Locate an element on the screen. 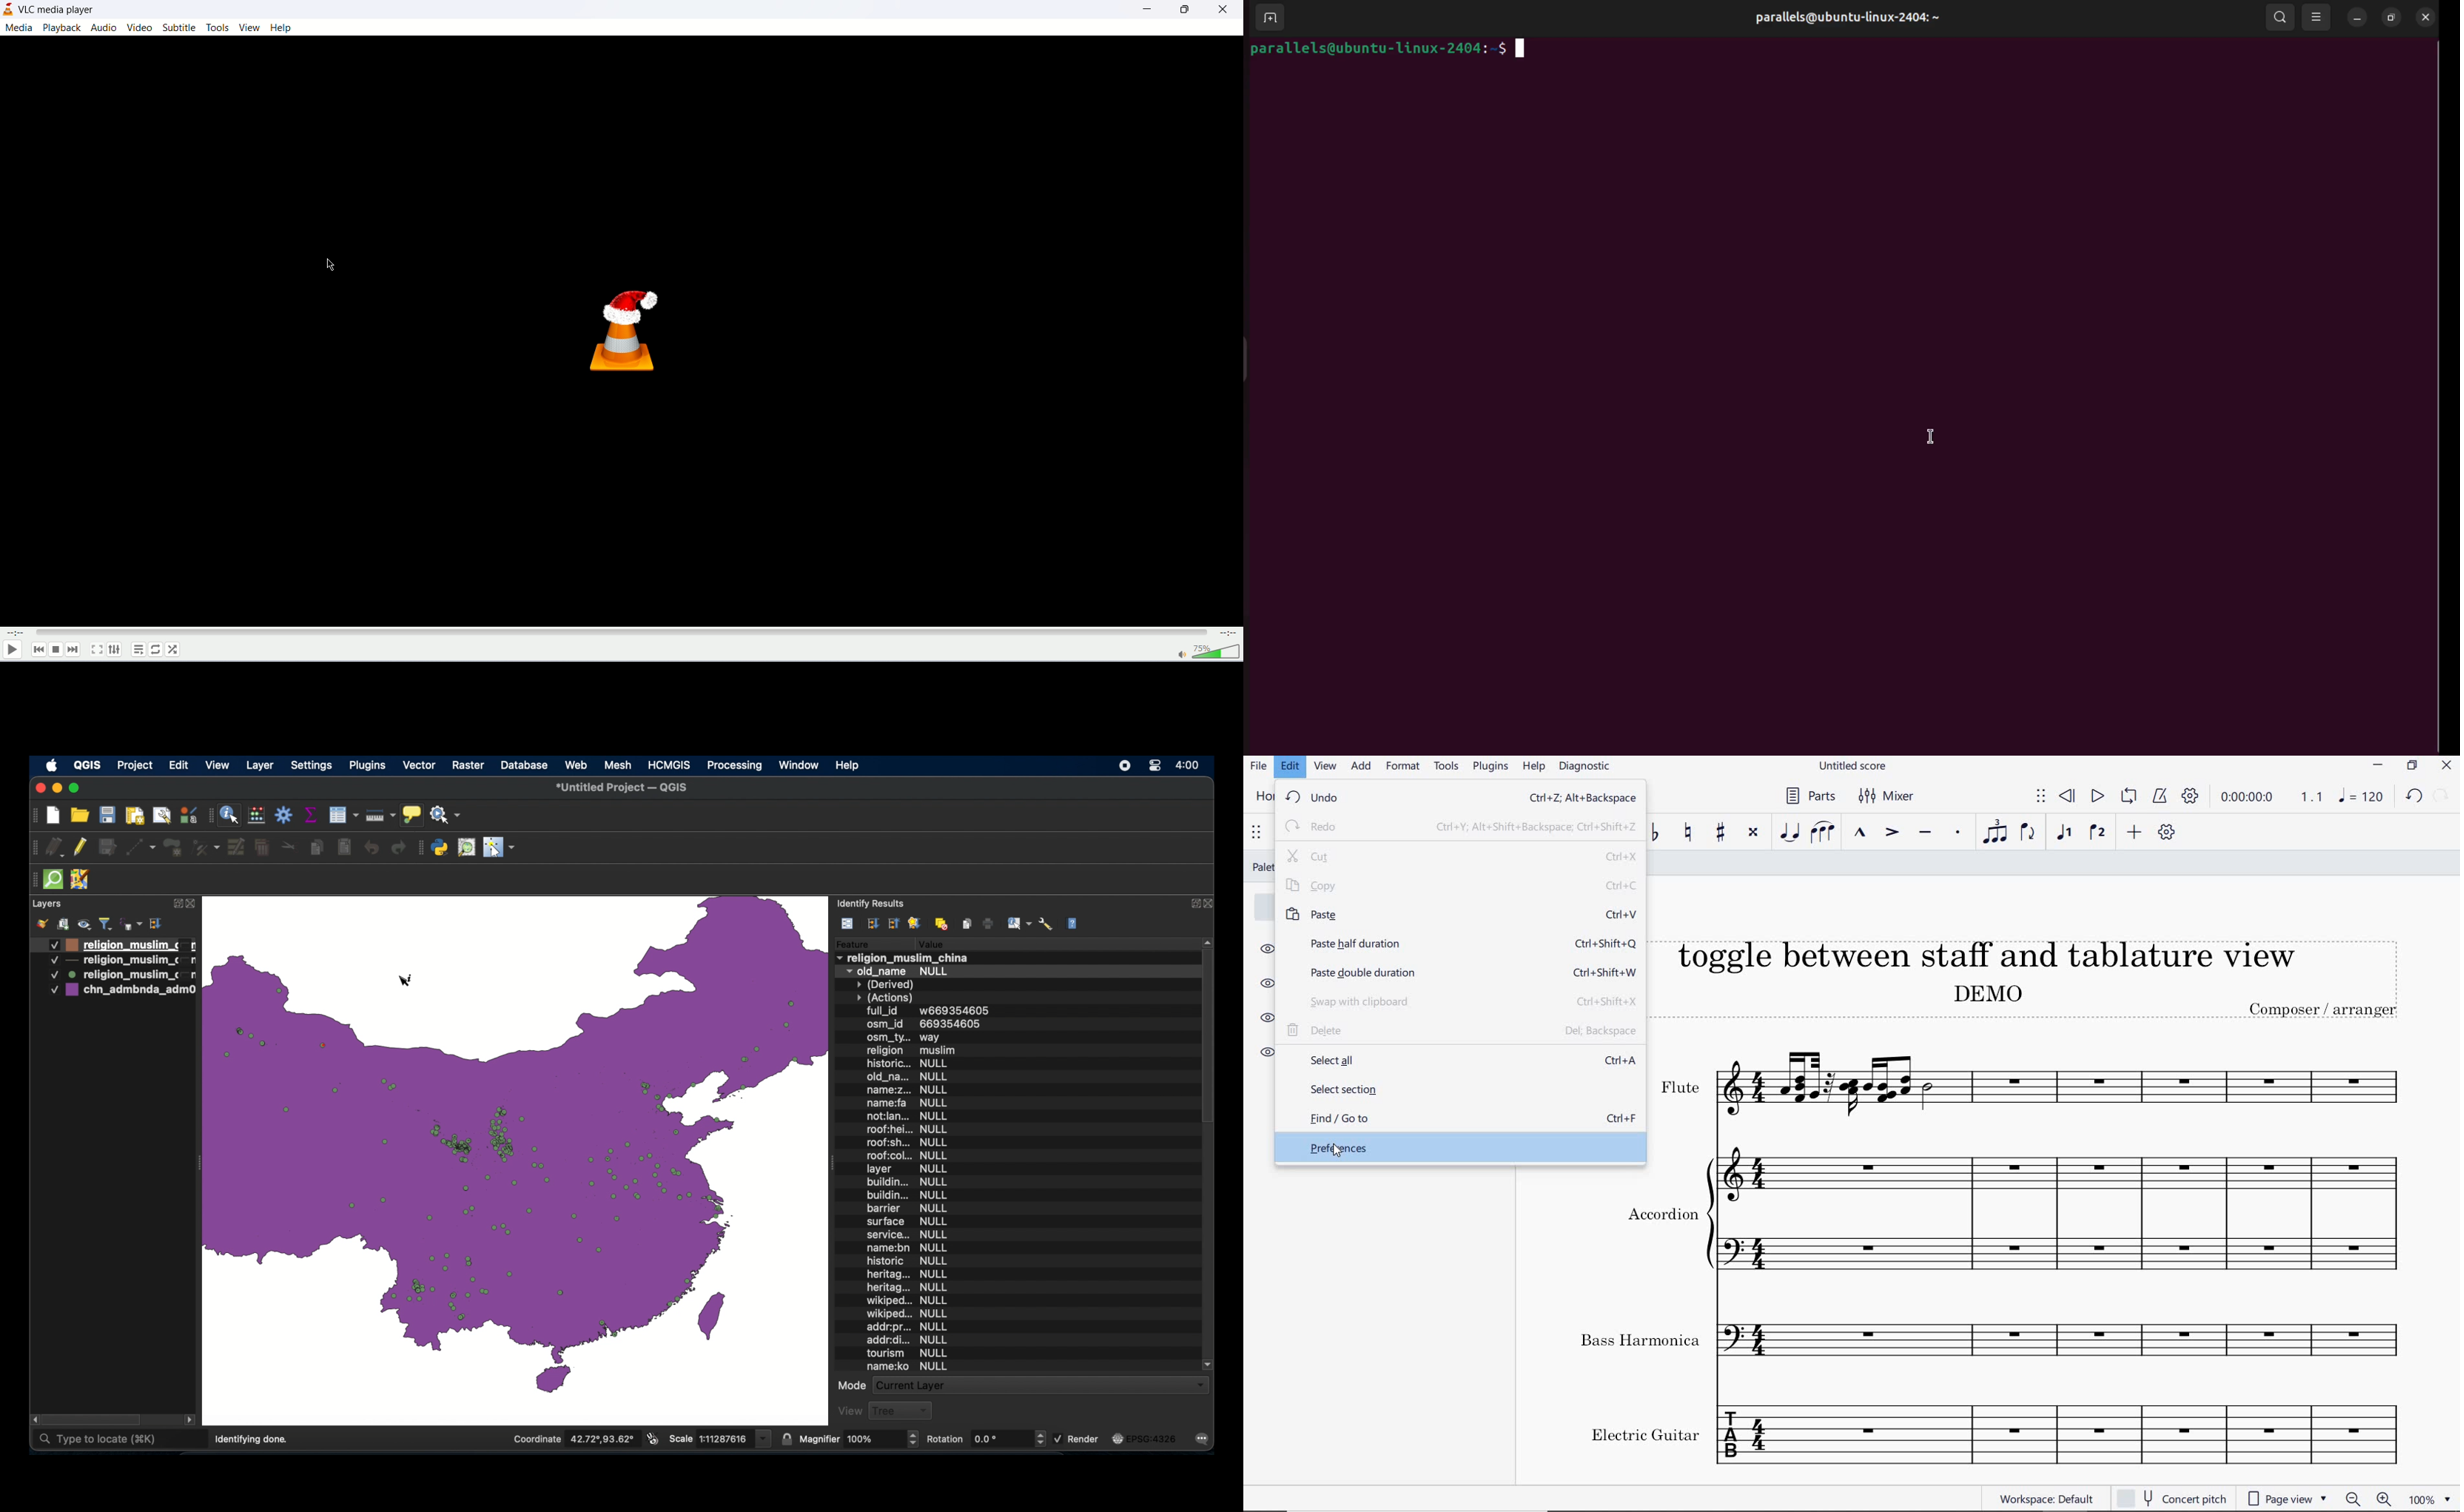  styling manager is located at coordinates (187, 815).